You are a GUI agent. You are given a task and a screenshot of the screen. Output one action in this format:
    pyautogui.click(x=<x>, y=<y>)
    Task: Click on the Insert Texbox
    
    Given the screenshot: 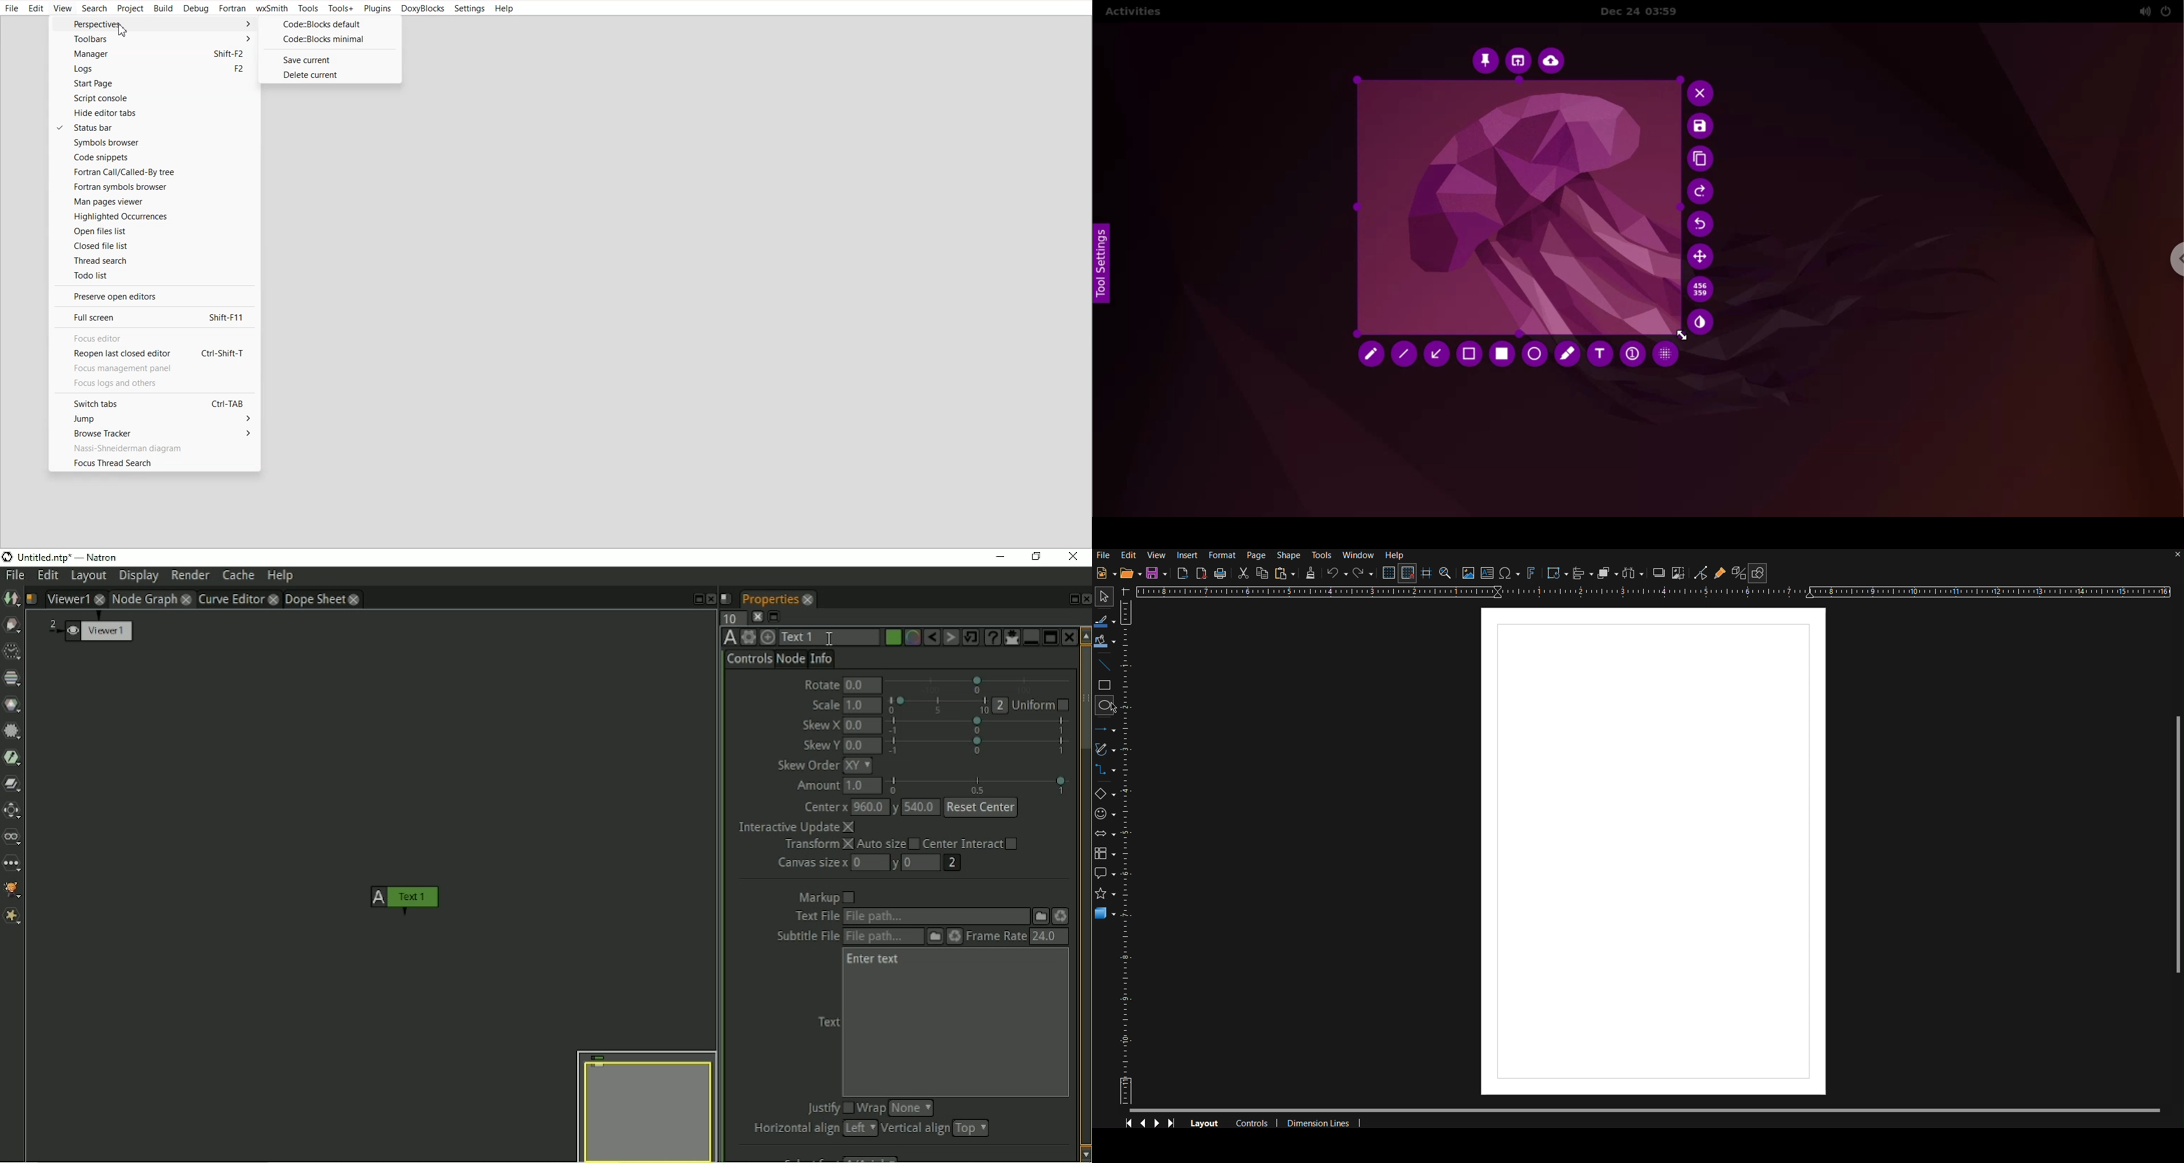 What is the action you would take?
    pyautogui.click(x=1487, y=574)
    